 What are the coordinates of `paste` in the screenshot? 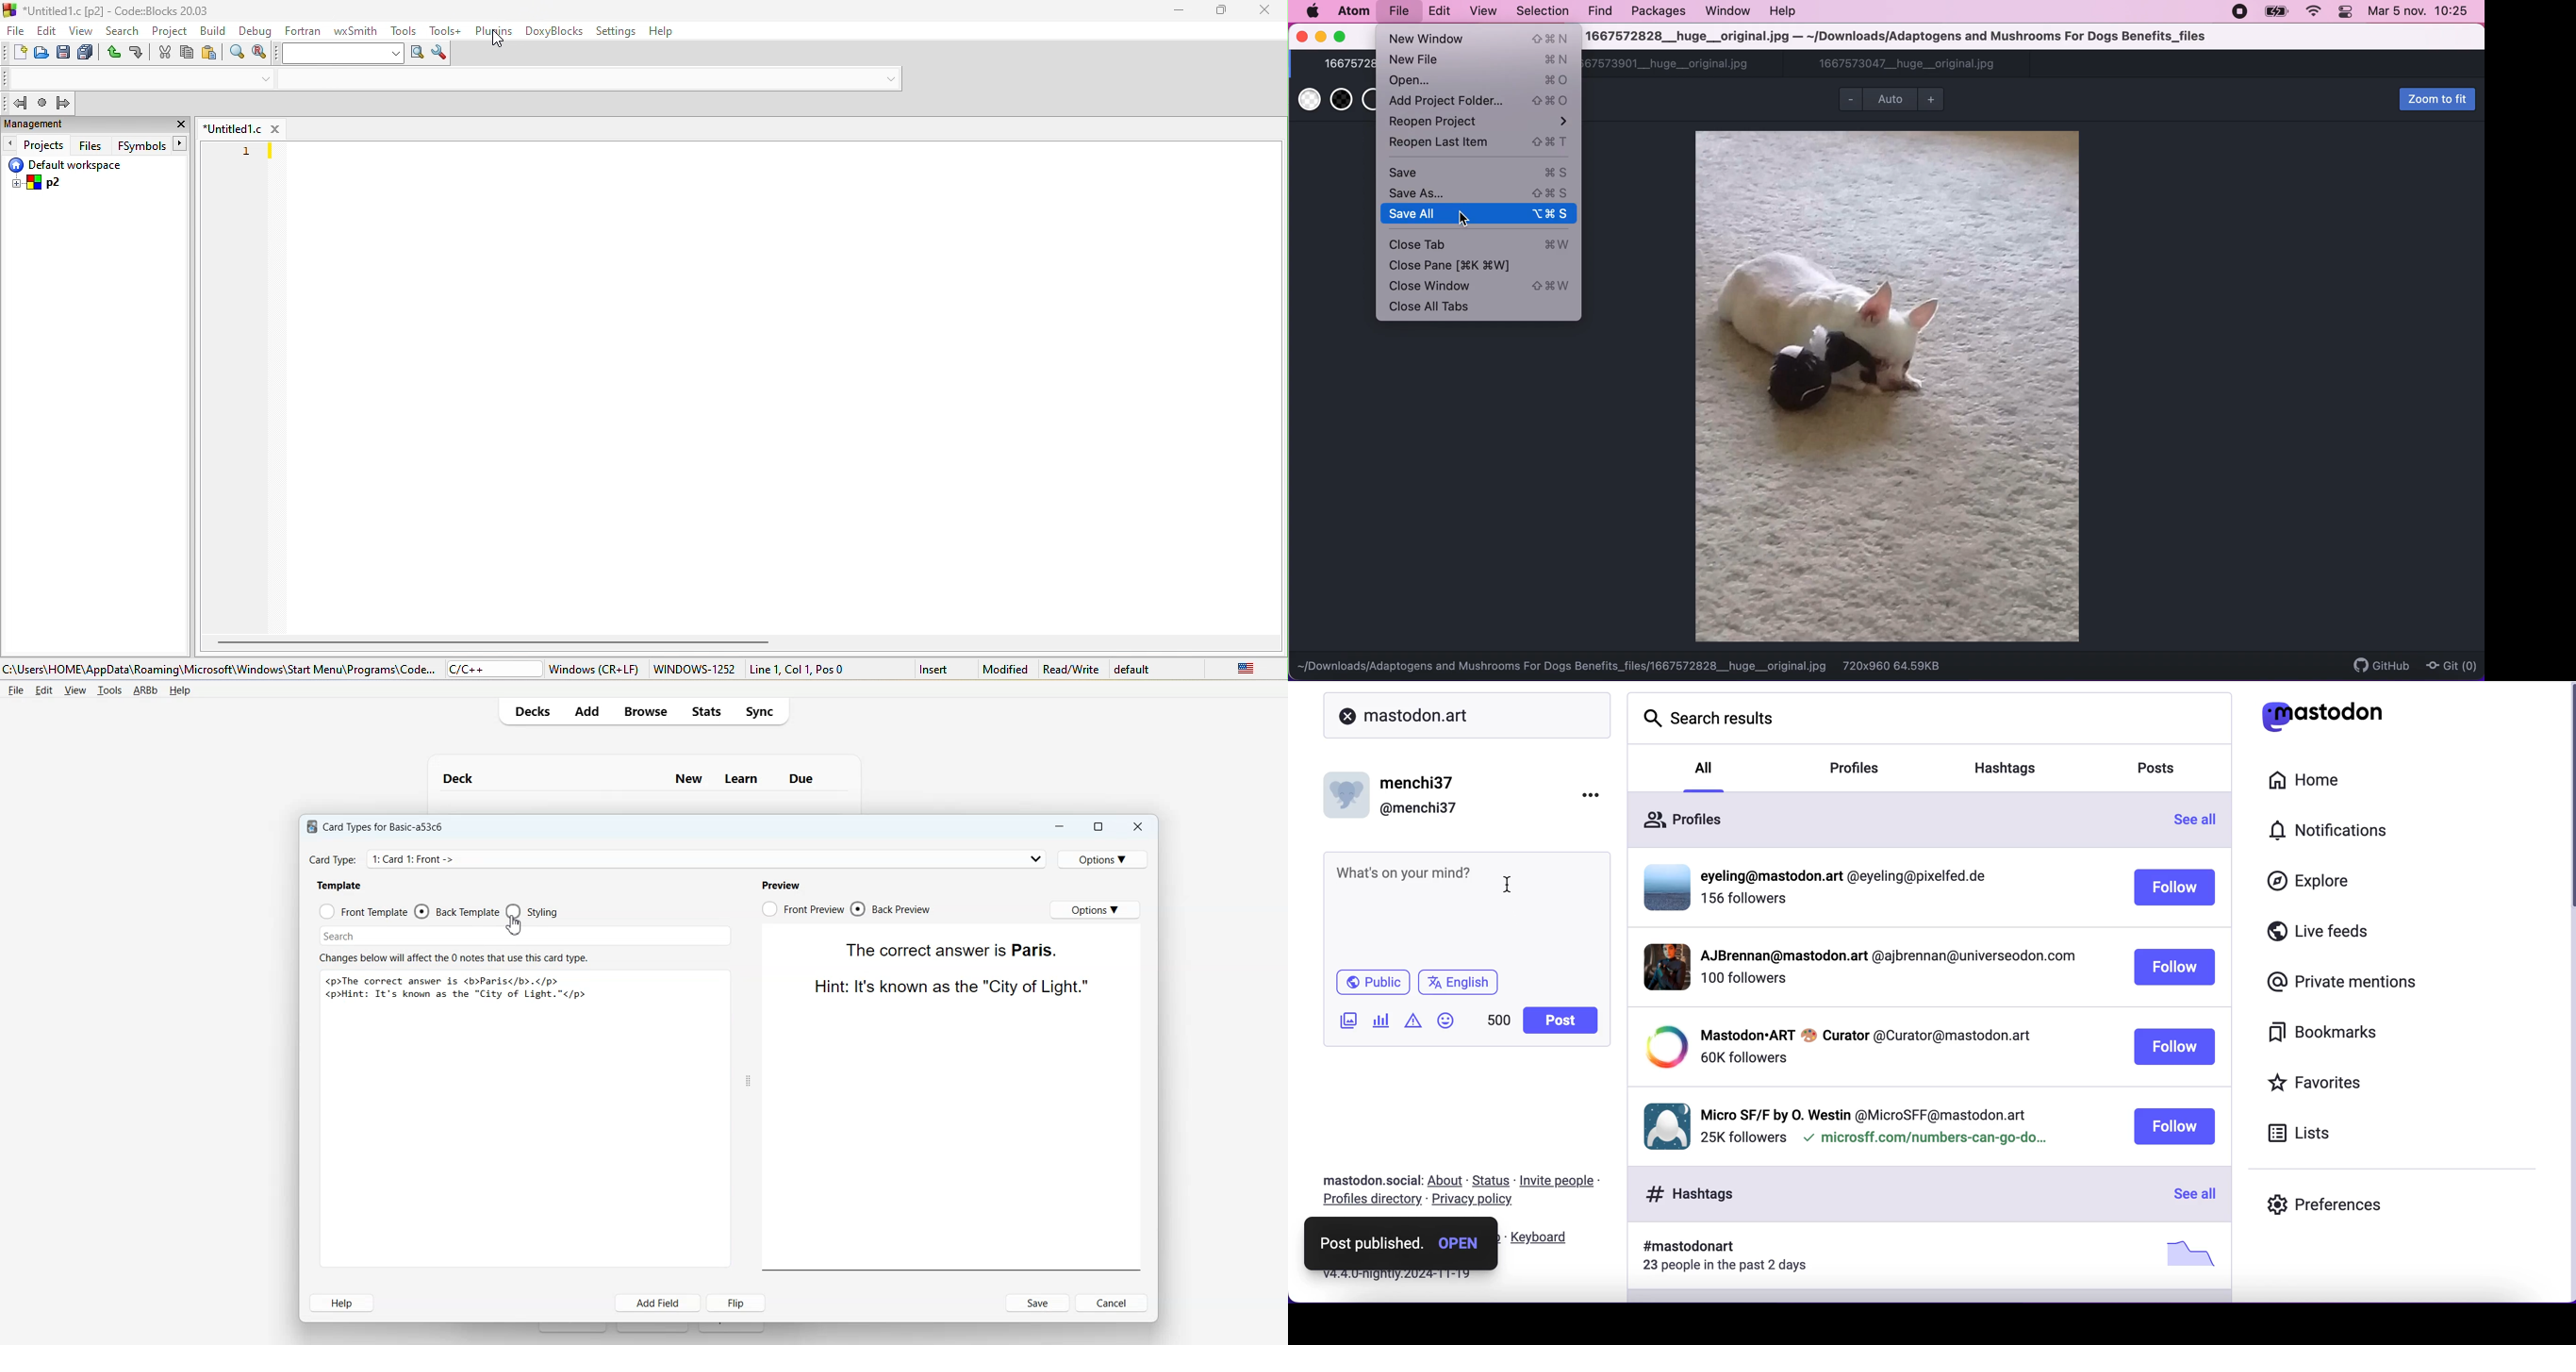 It's located at (214, 55).